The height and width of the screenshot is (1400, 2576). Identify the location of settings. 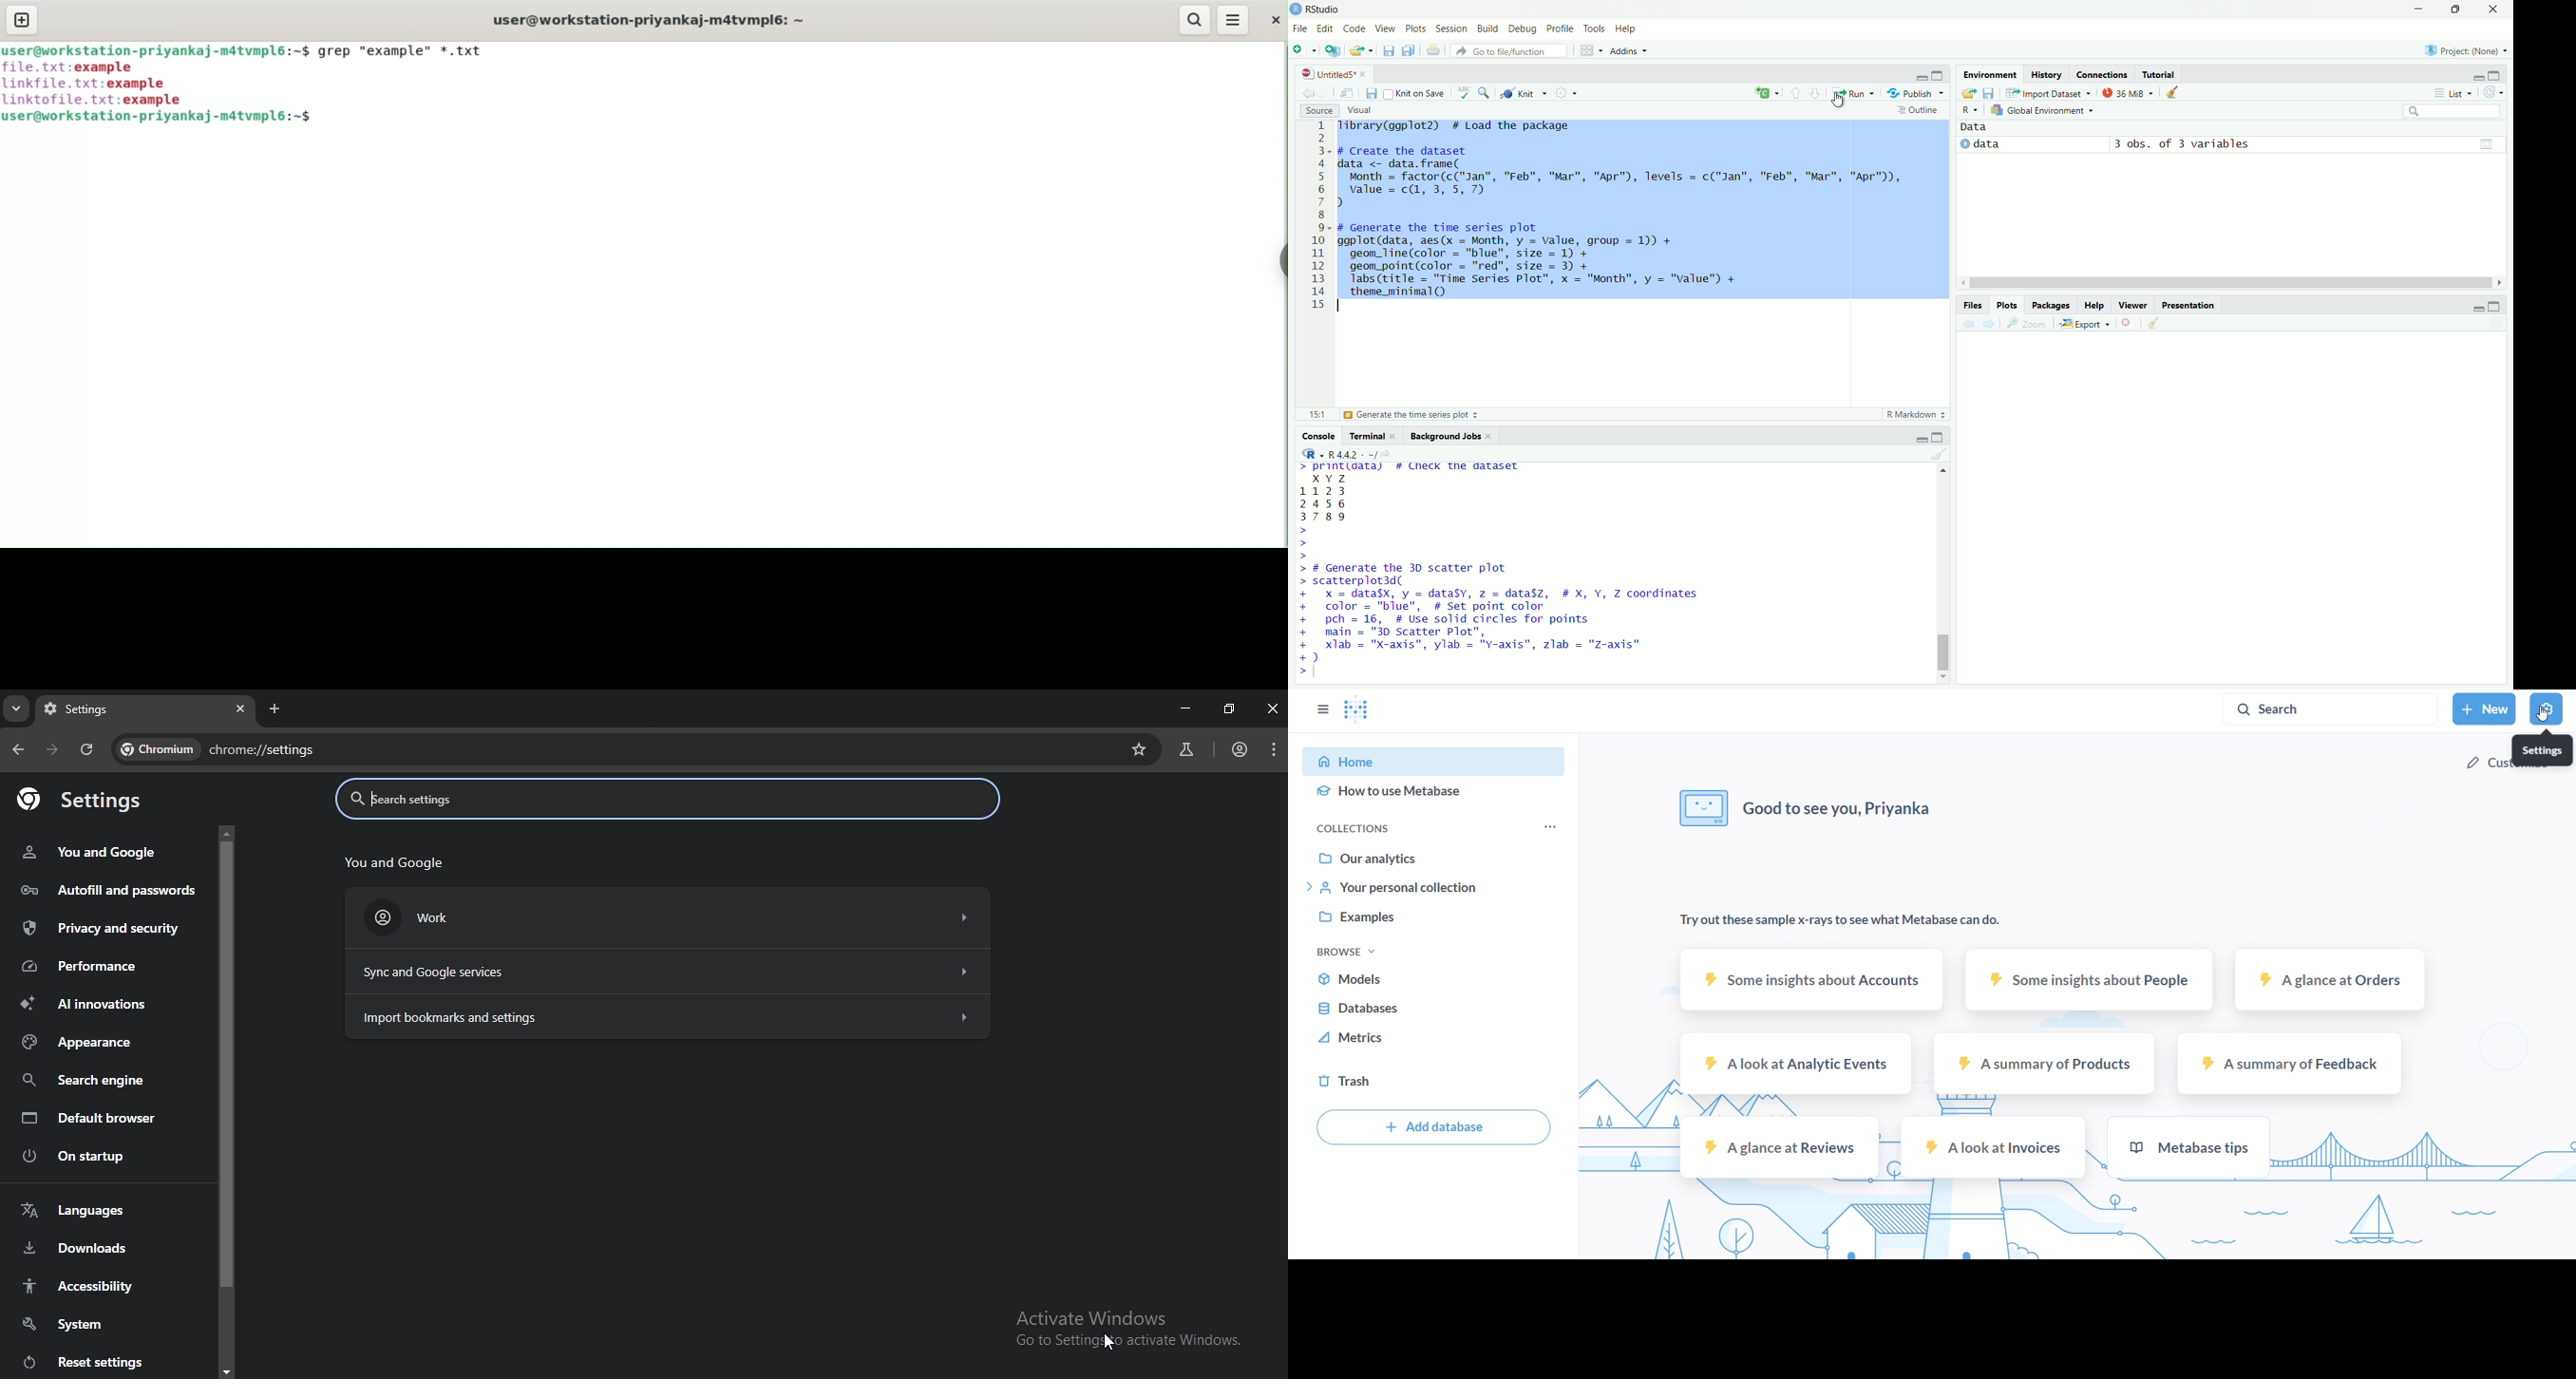
(1569, 96).